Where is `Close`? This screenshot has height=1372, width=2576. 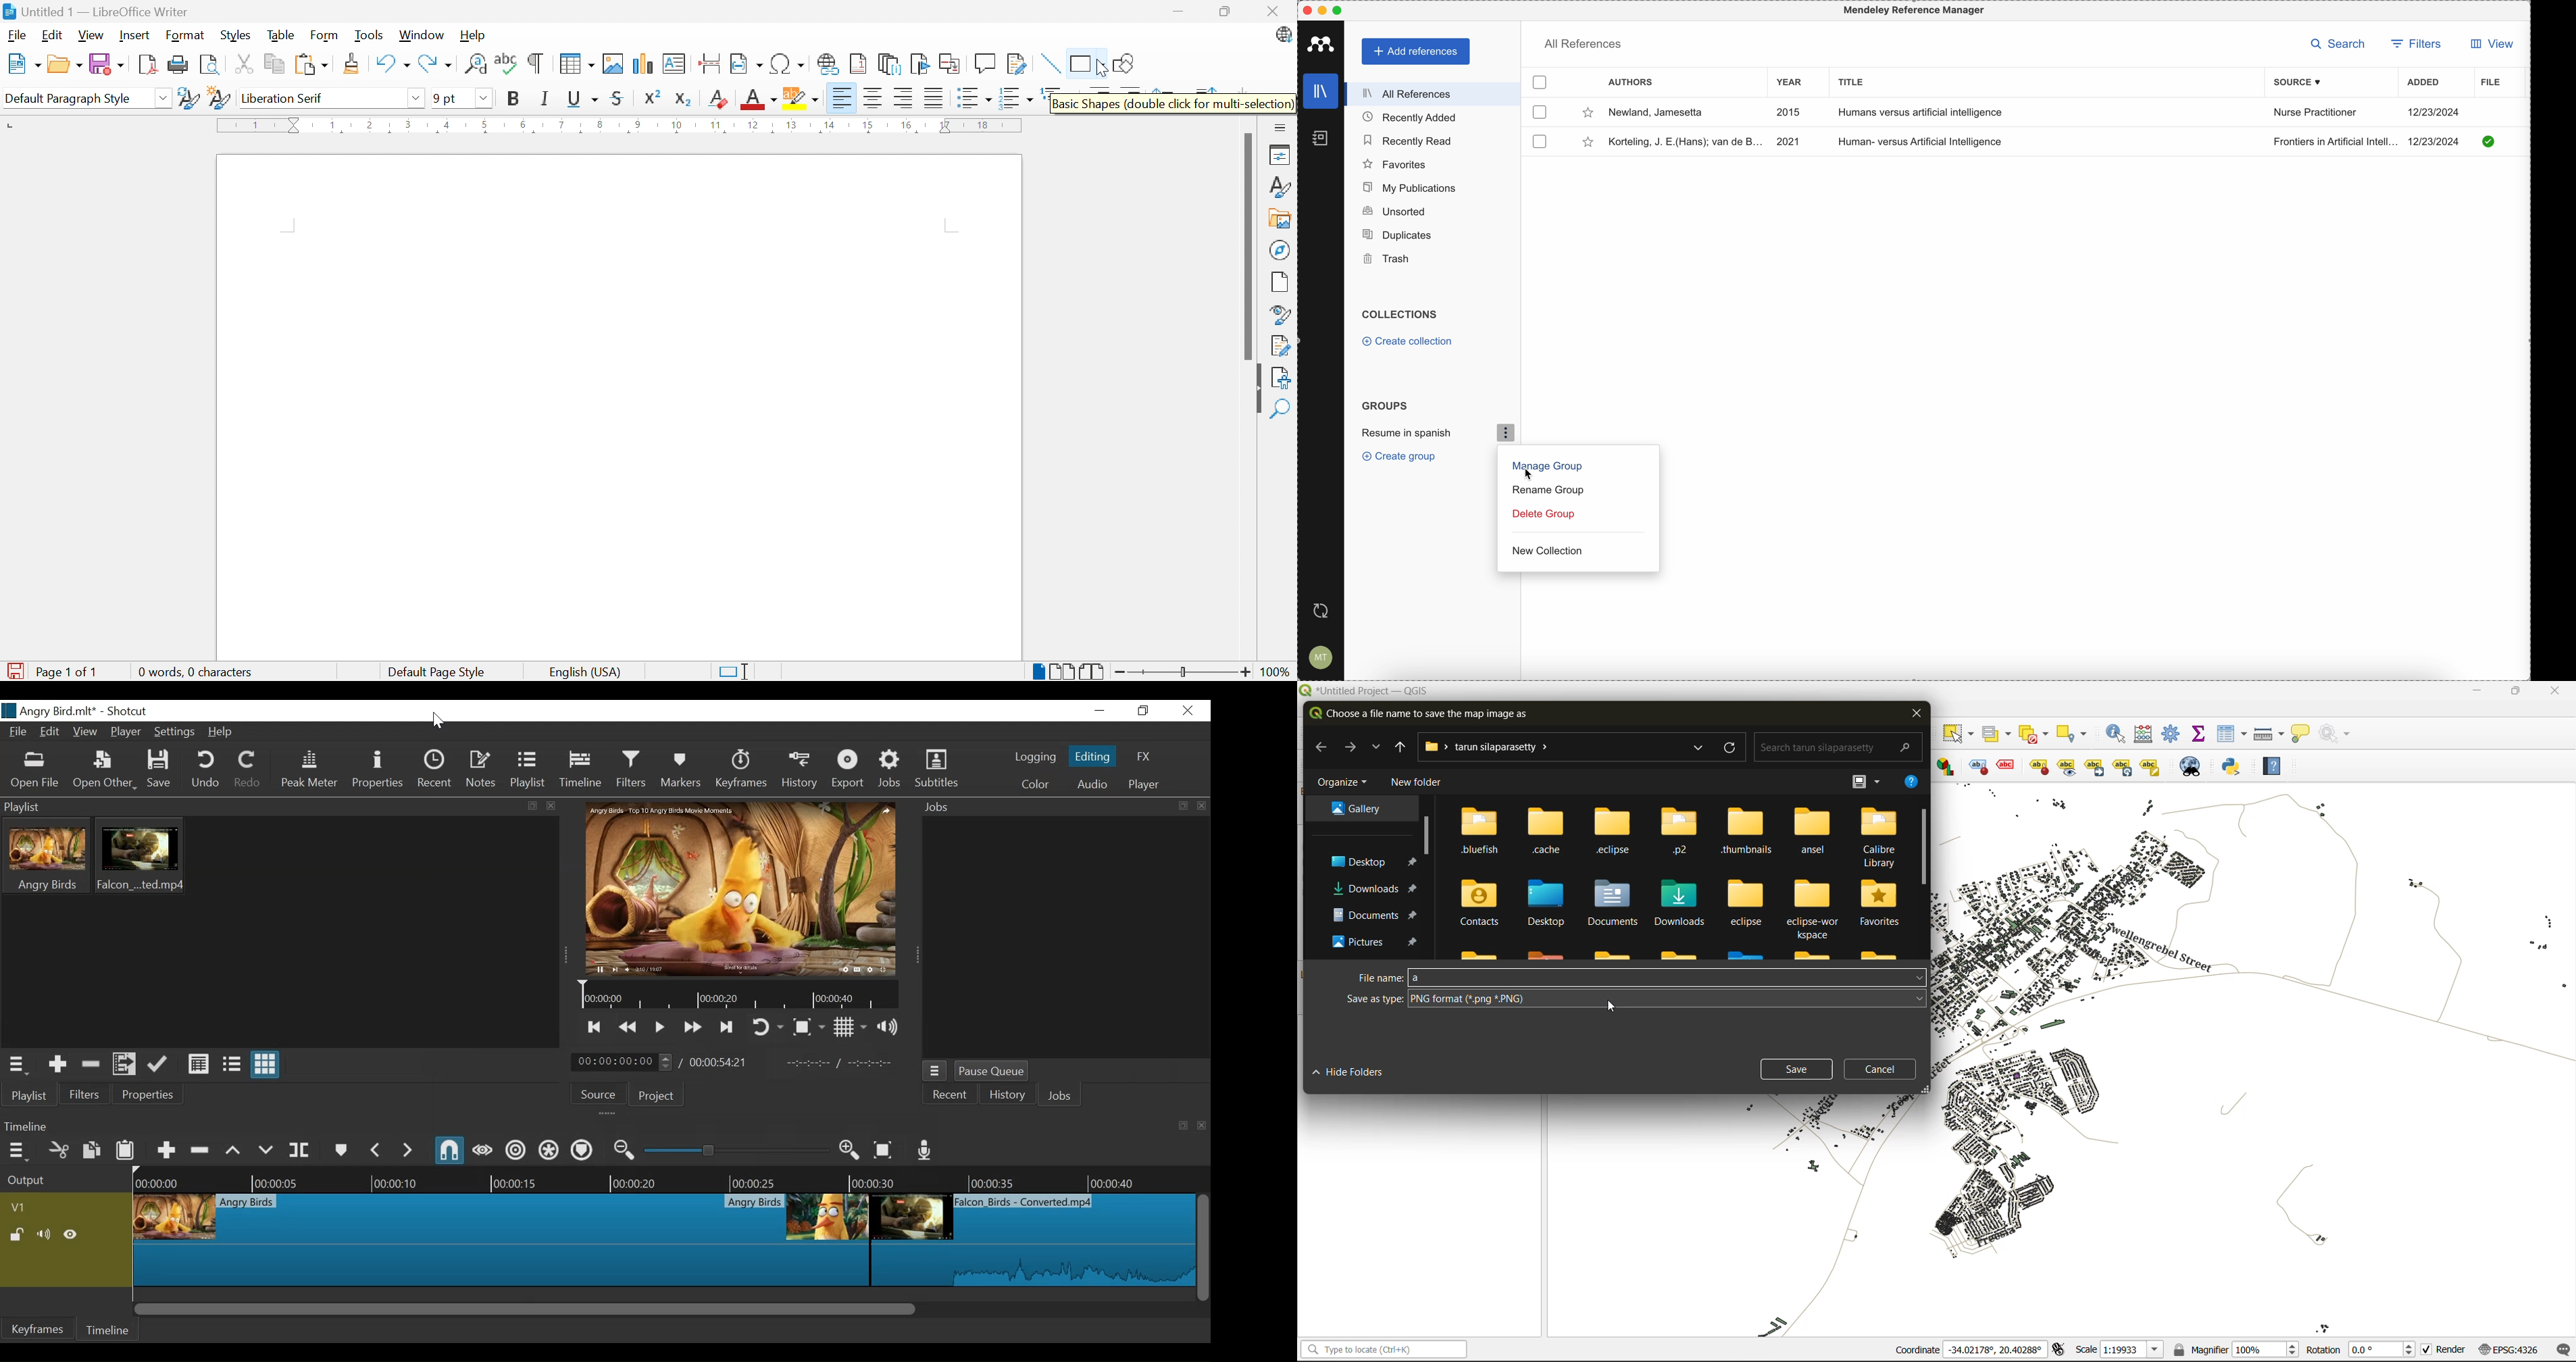
Close is located at coordinates (1271, 11).